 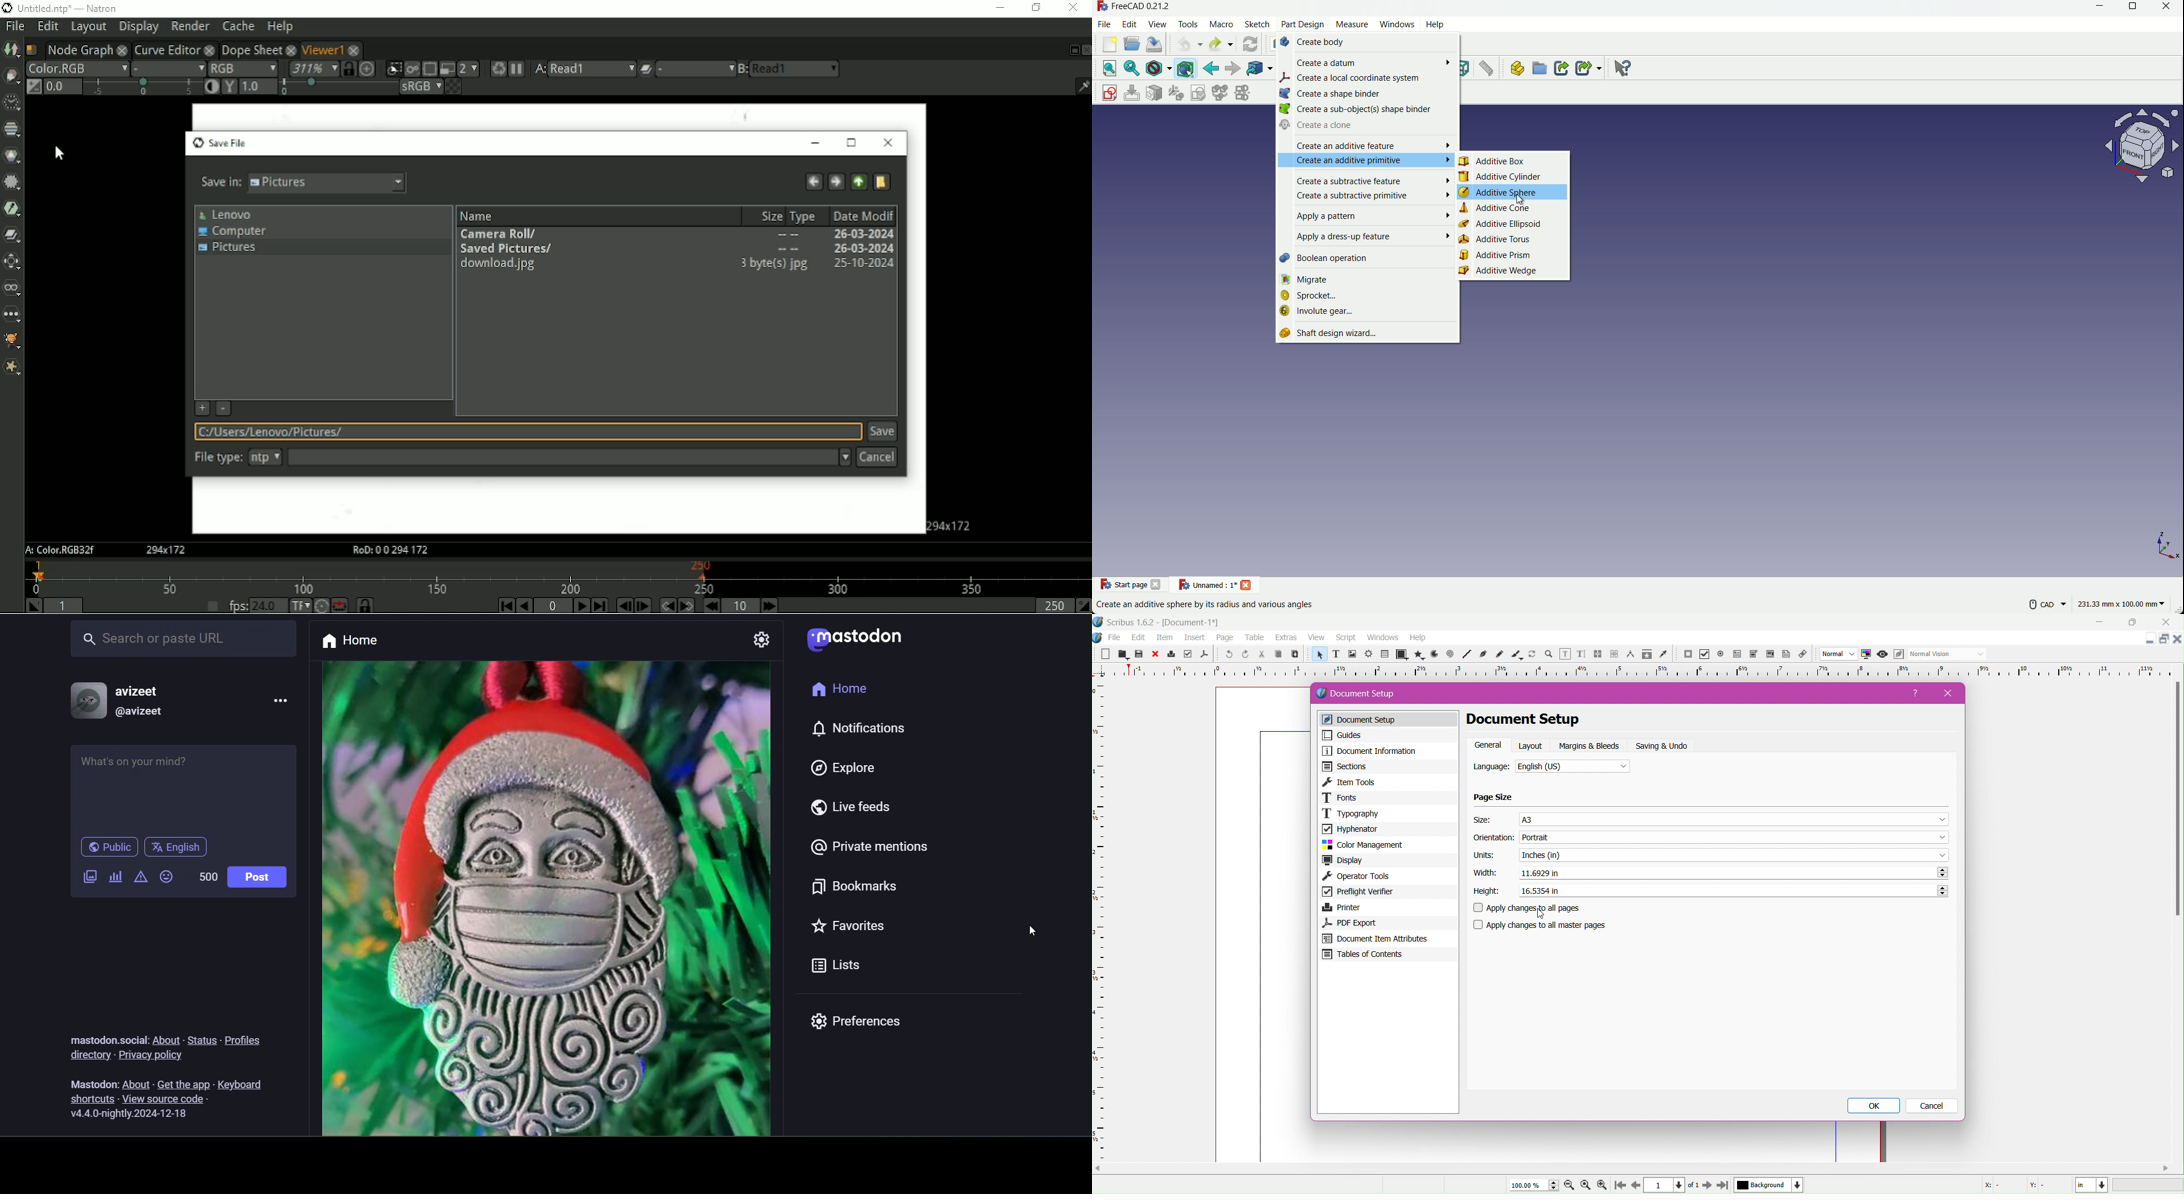 I want to click on Margins and Bleeds, so click(x=1590, y=746).